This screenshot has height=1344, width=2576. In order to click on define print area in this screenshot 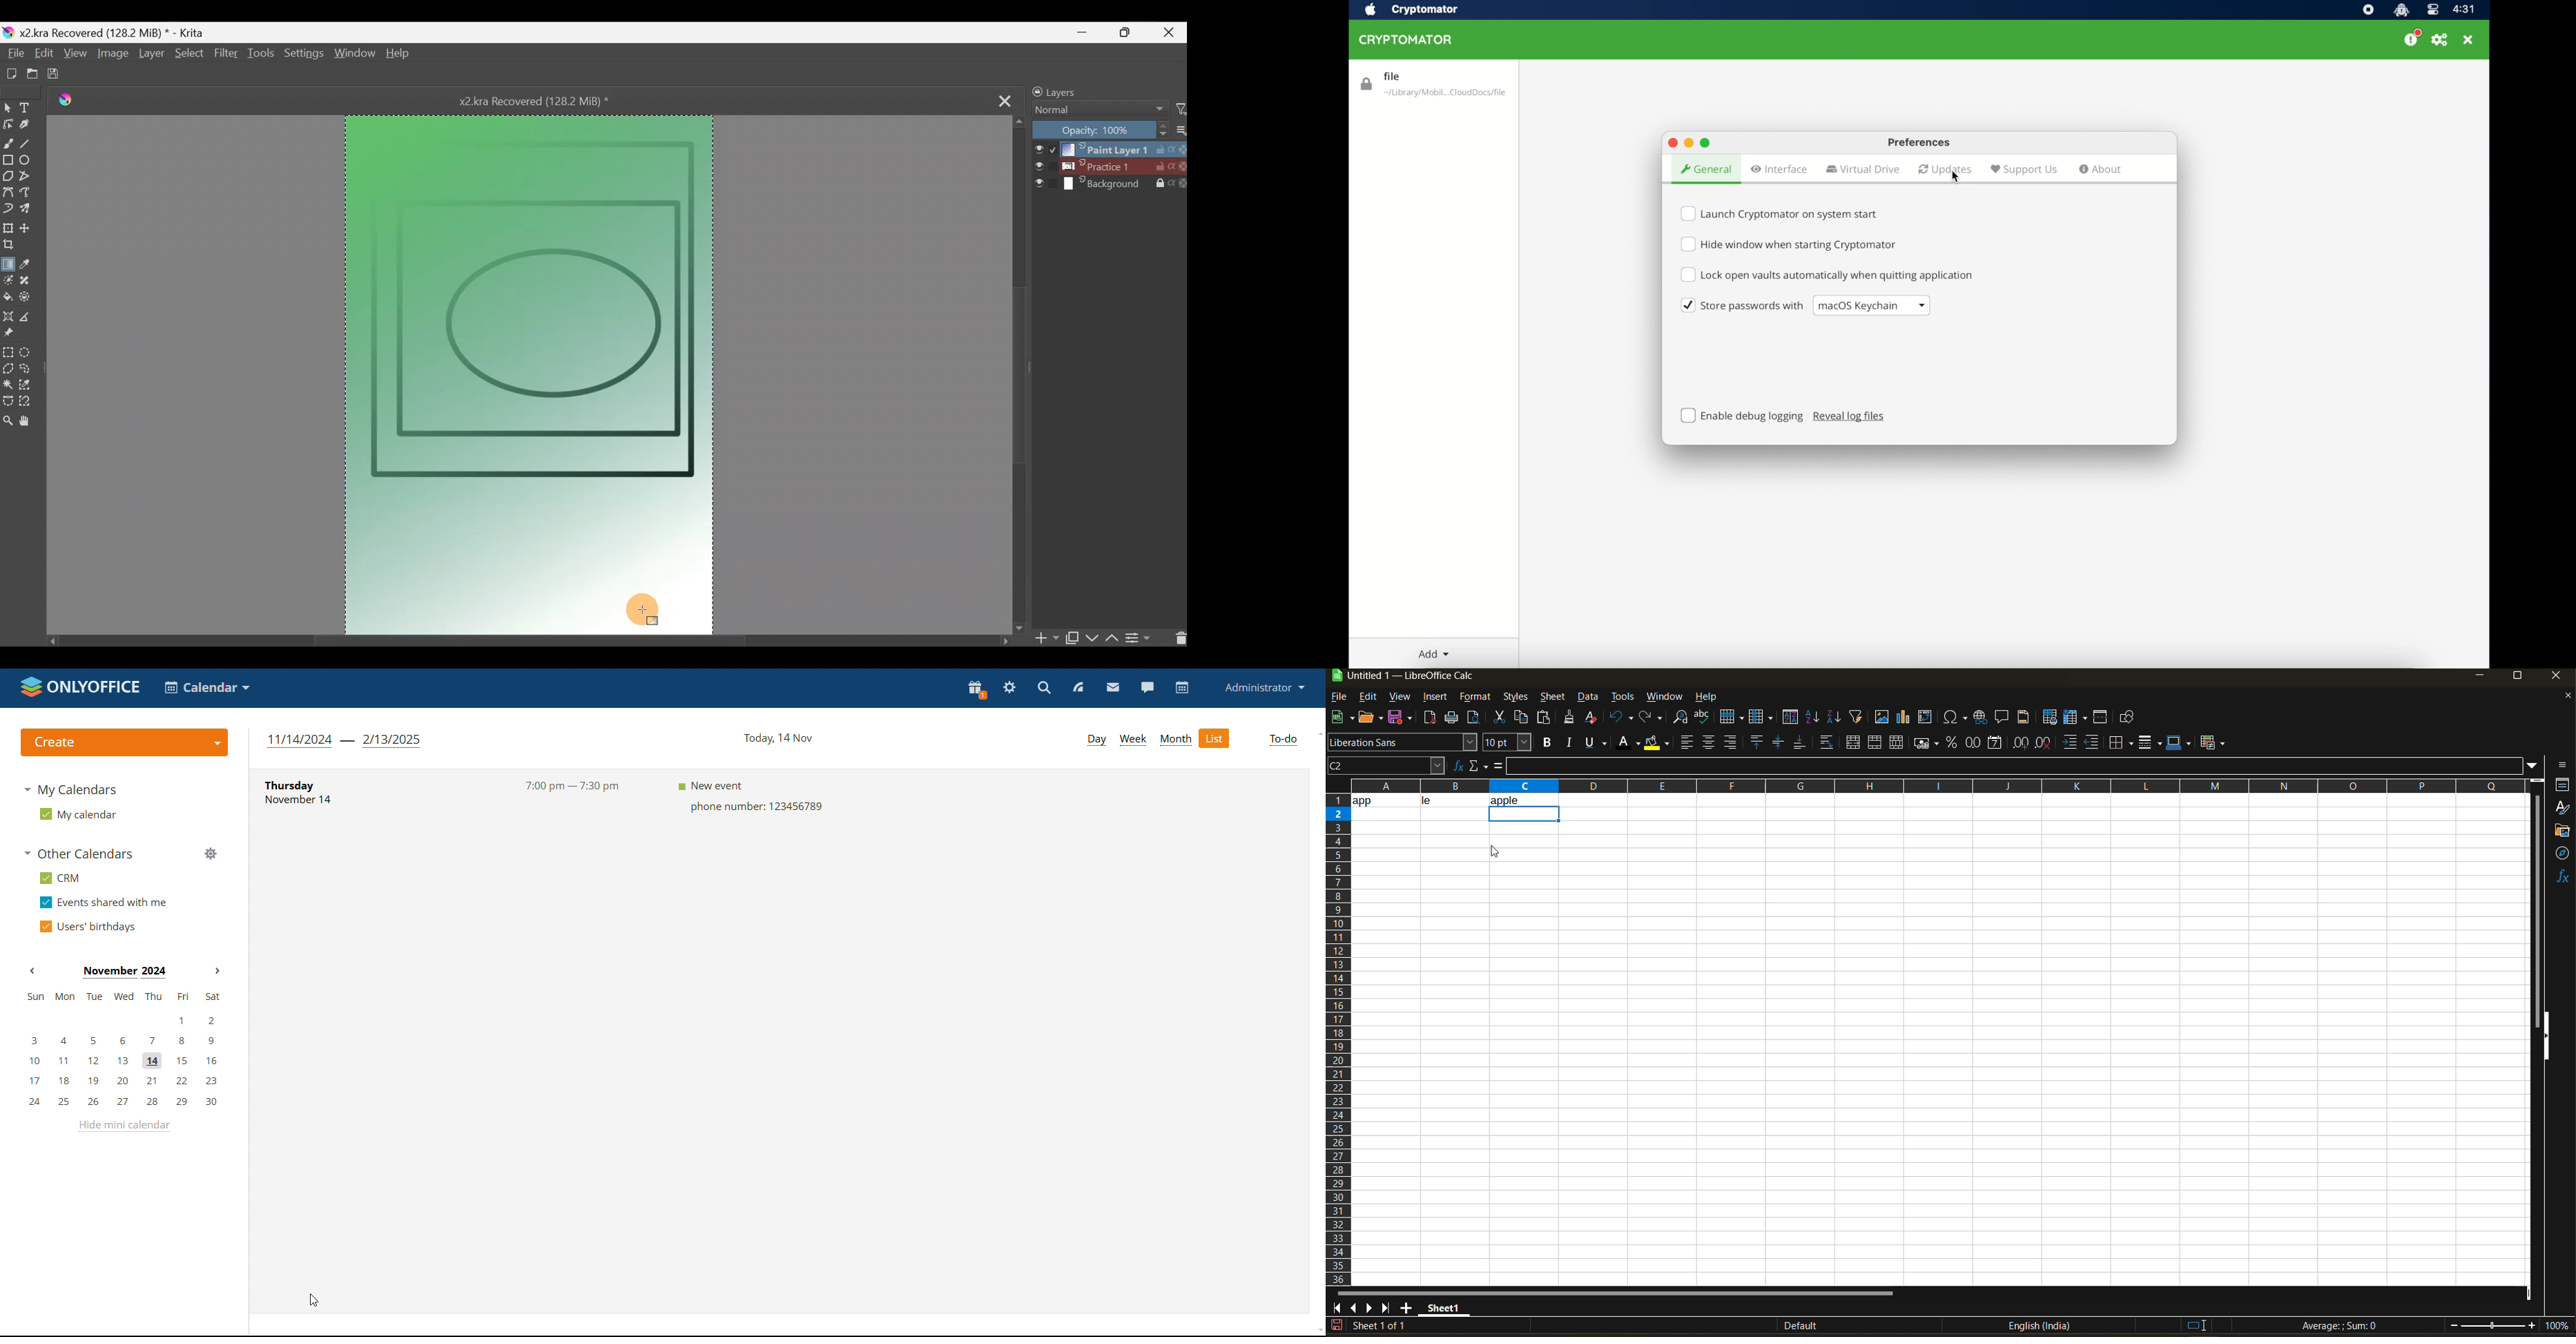, I will do `click(2049, 717)`.